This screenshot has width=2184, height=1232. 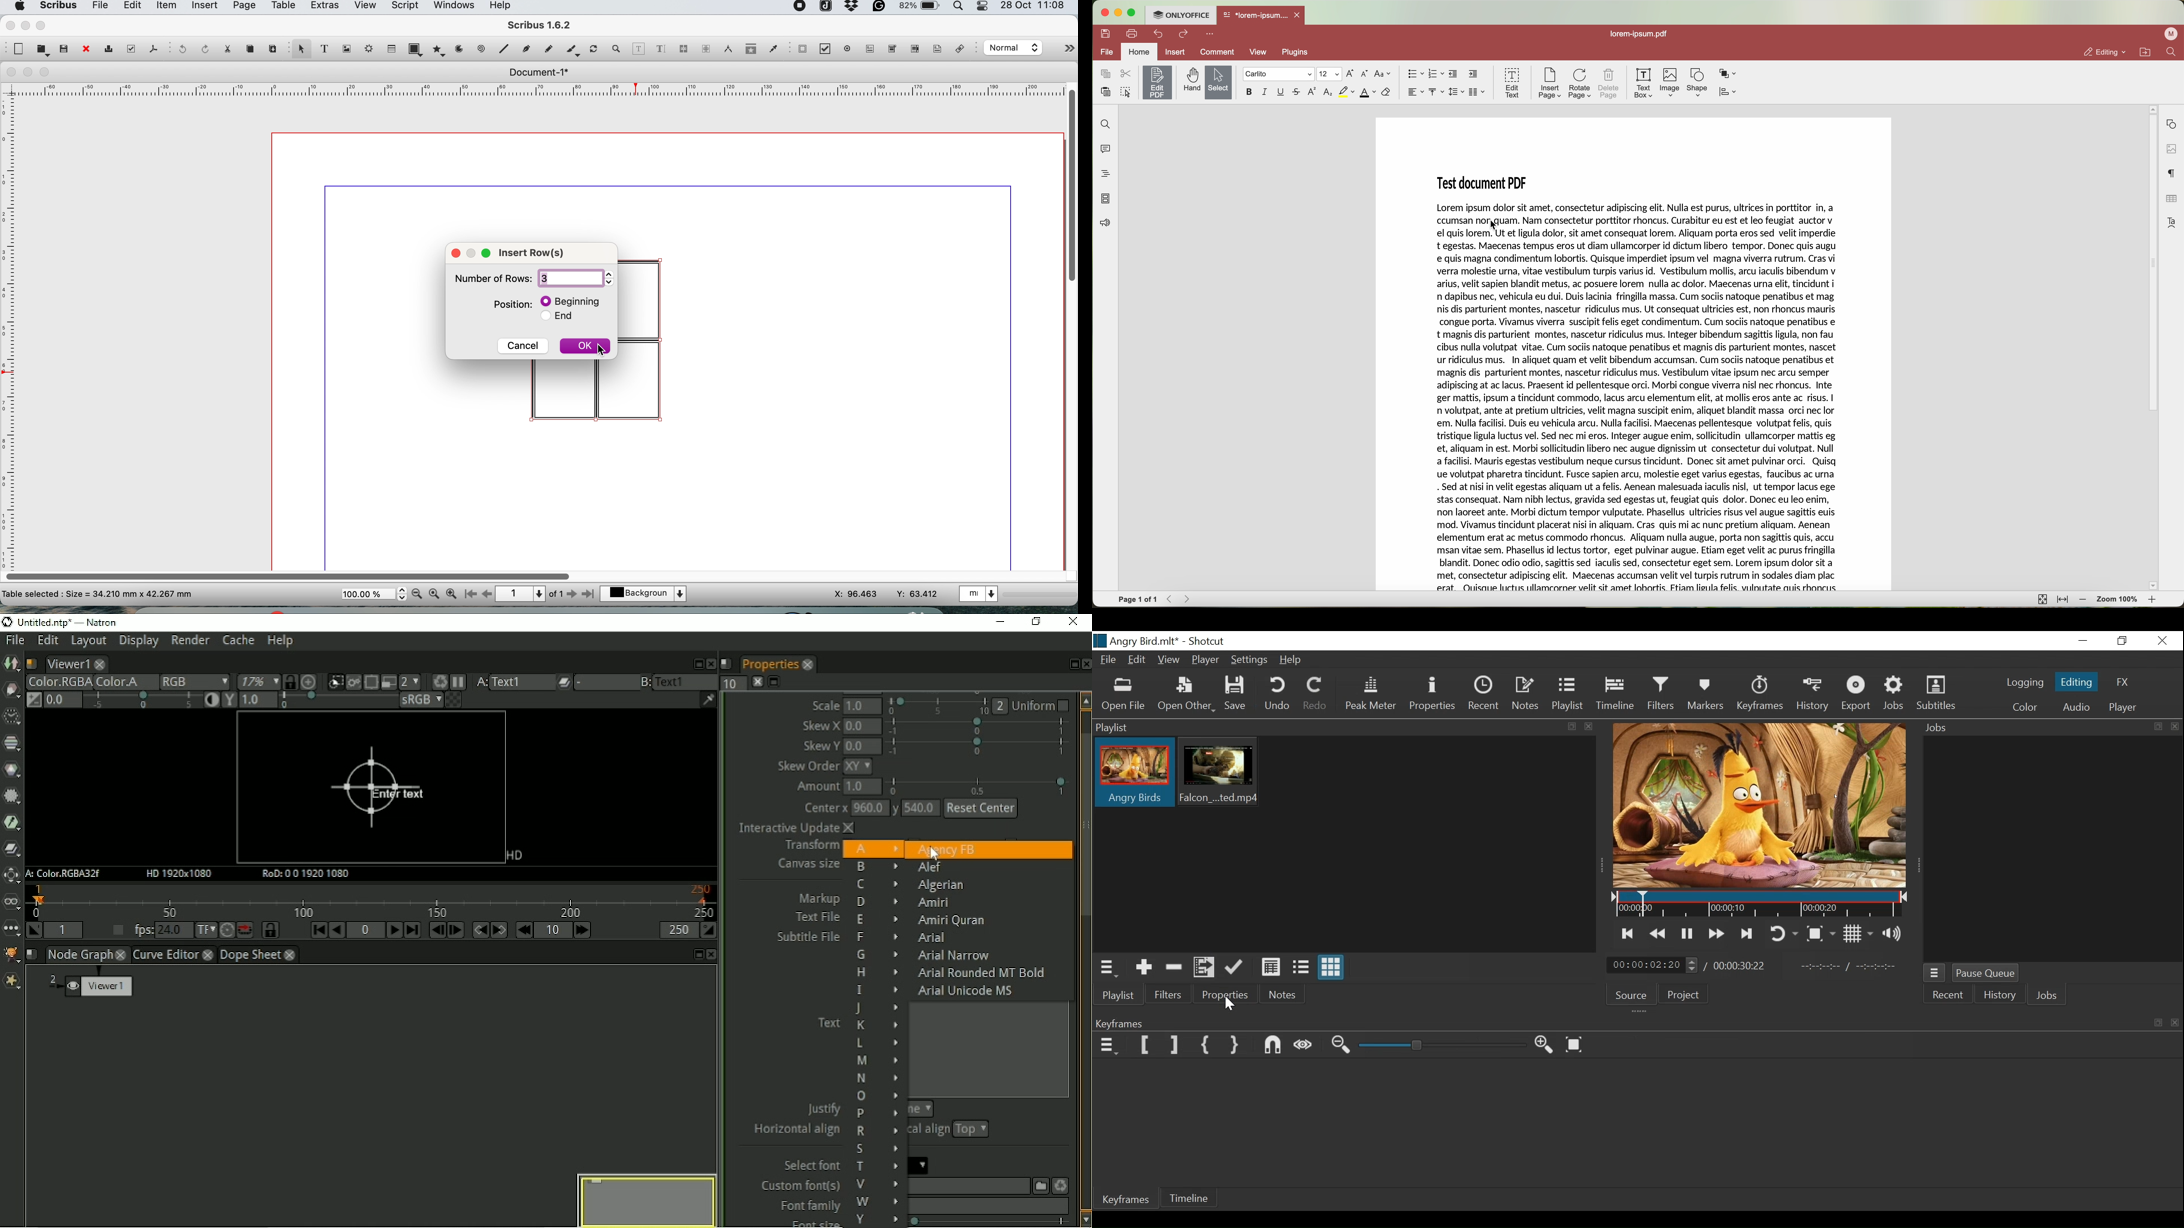 I want to click on highlight color, so click(x=1347, y=92).